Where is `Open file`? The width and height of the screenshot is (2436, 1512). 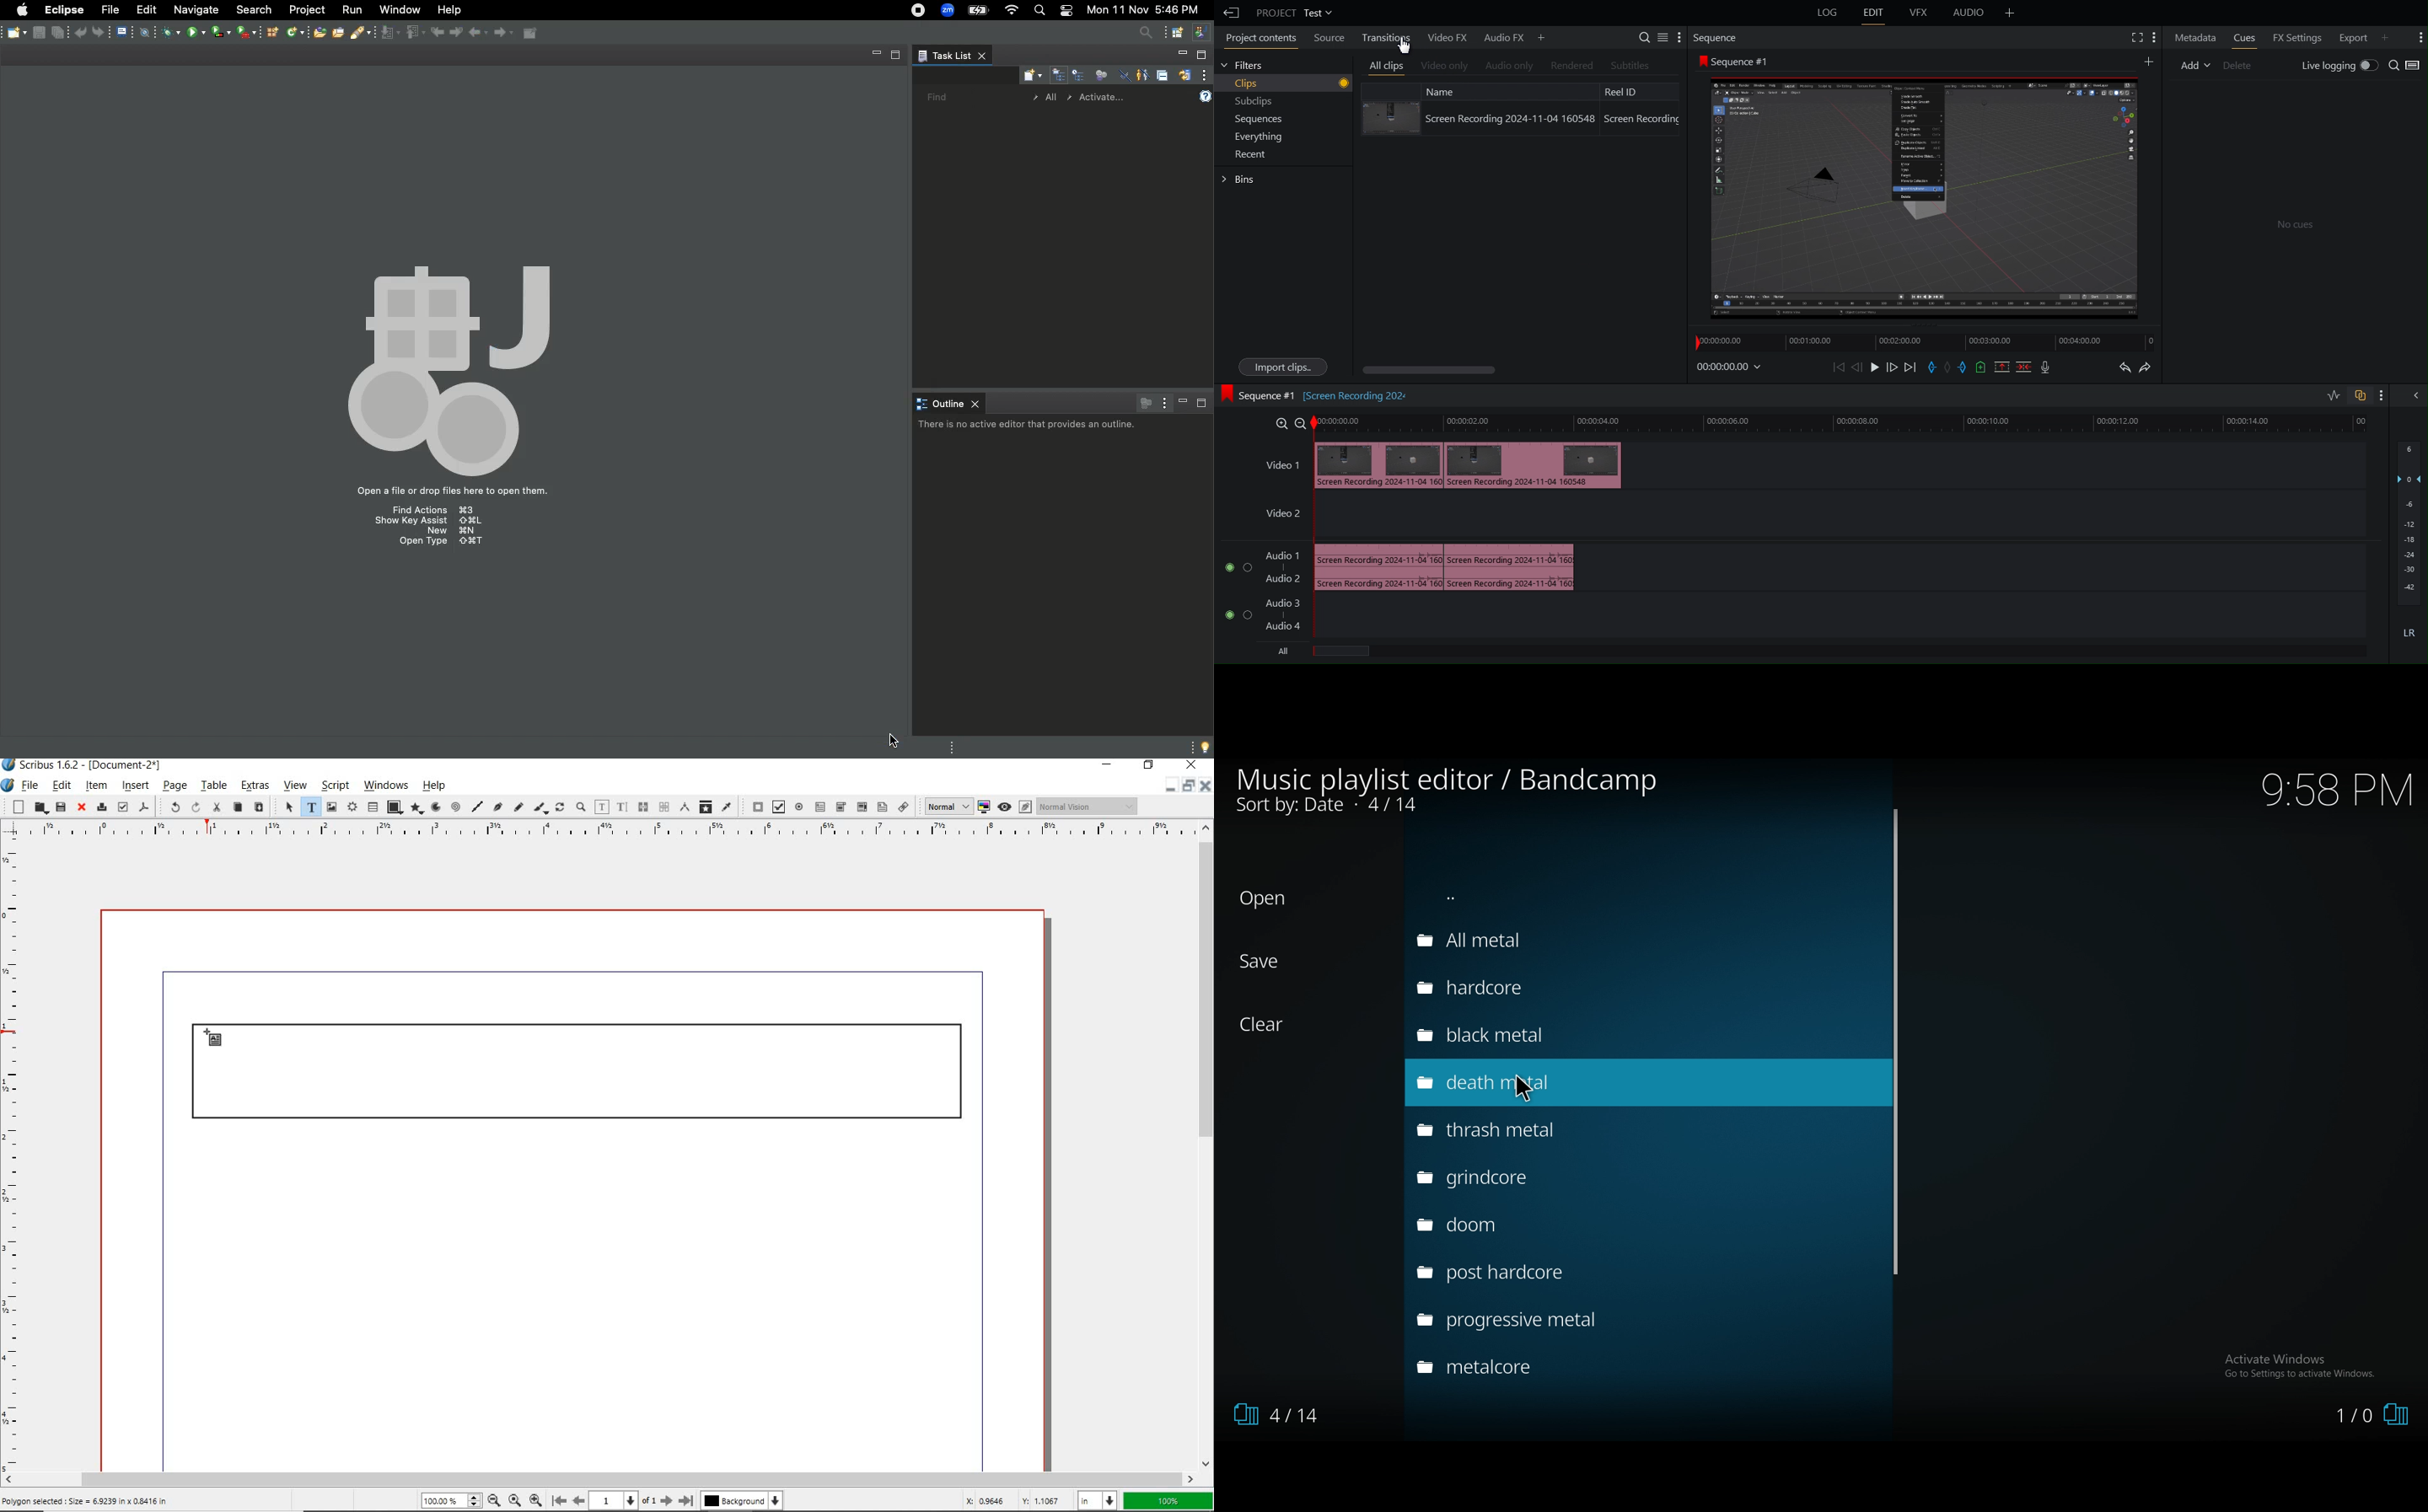 Open file is located at coordinates (339, 33).